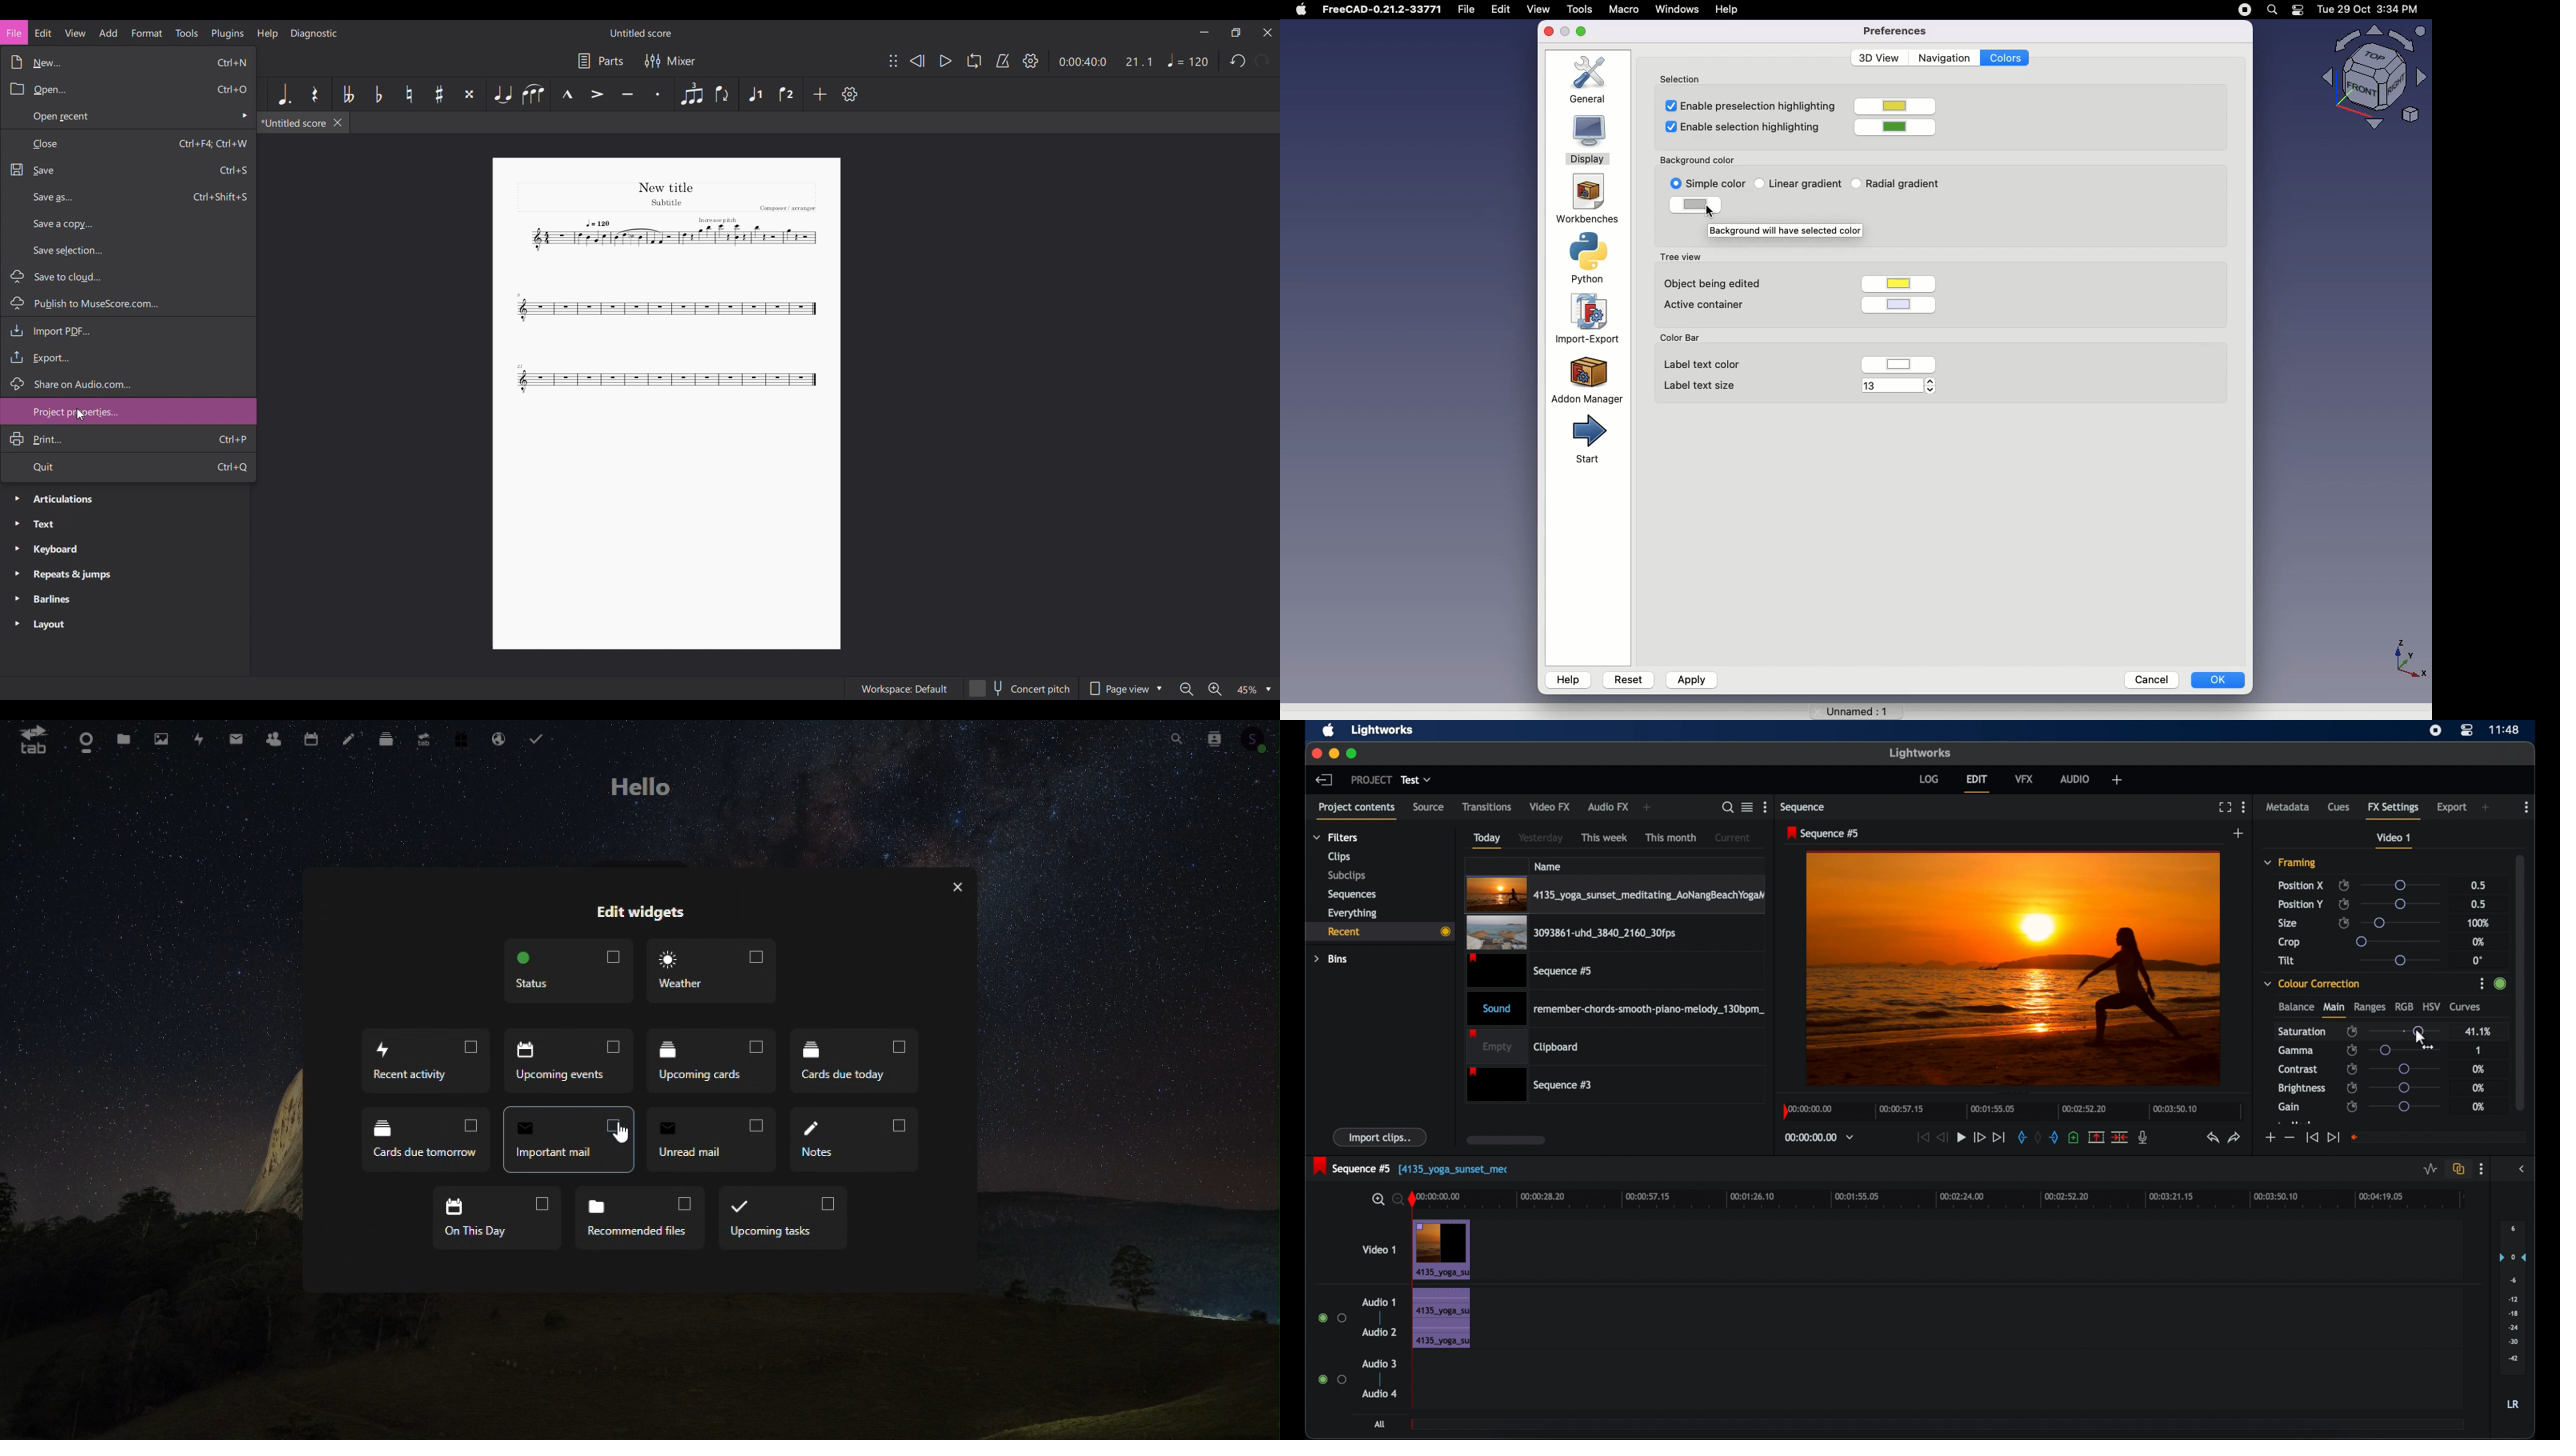 The width and height of the screenshot is (2576, 1456). What do you see at coordinates (1804, 807) in the screenshot?
I see `sequence` at bounding box center [1804, 807].